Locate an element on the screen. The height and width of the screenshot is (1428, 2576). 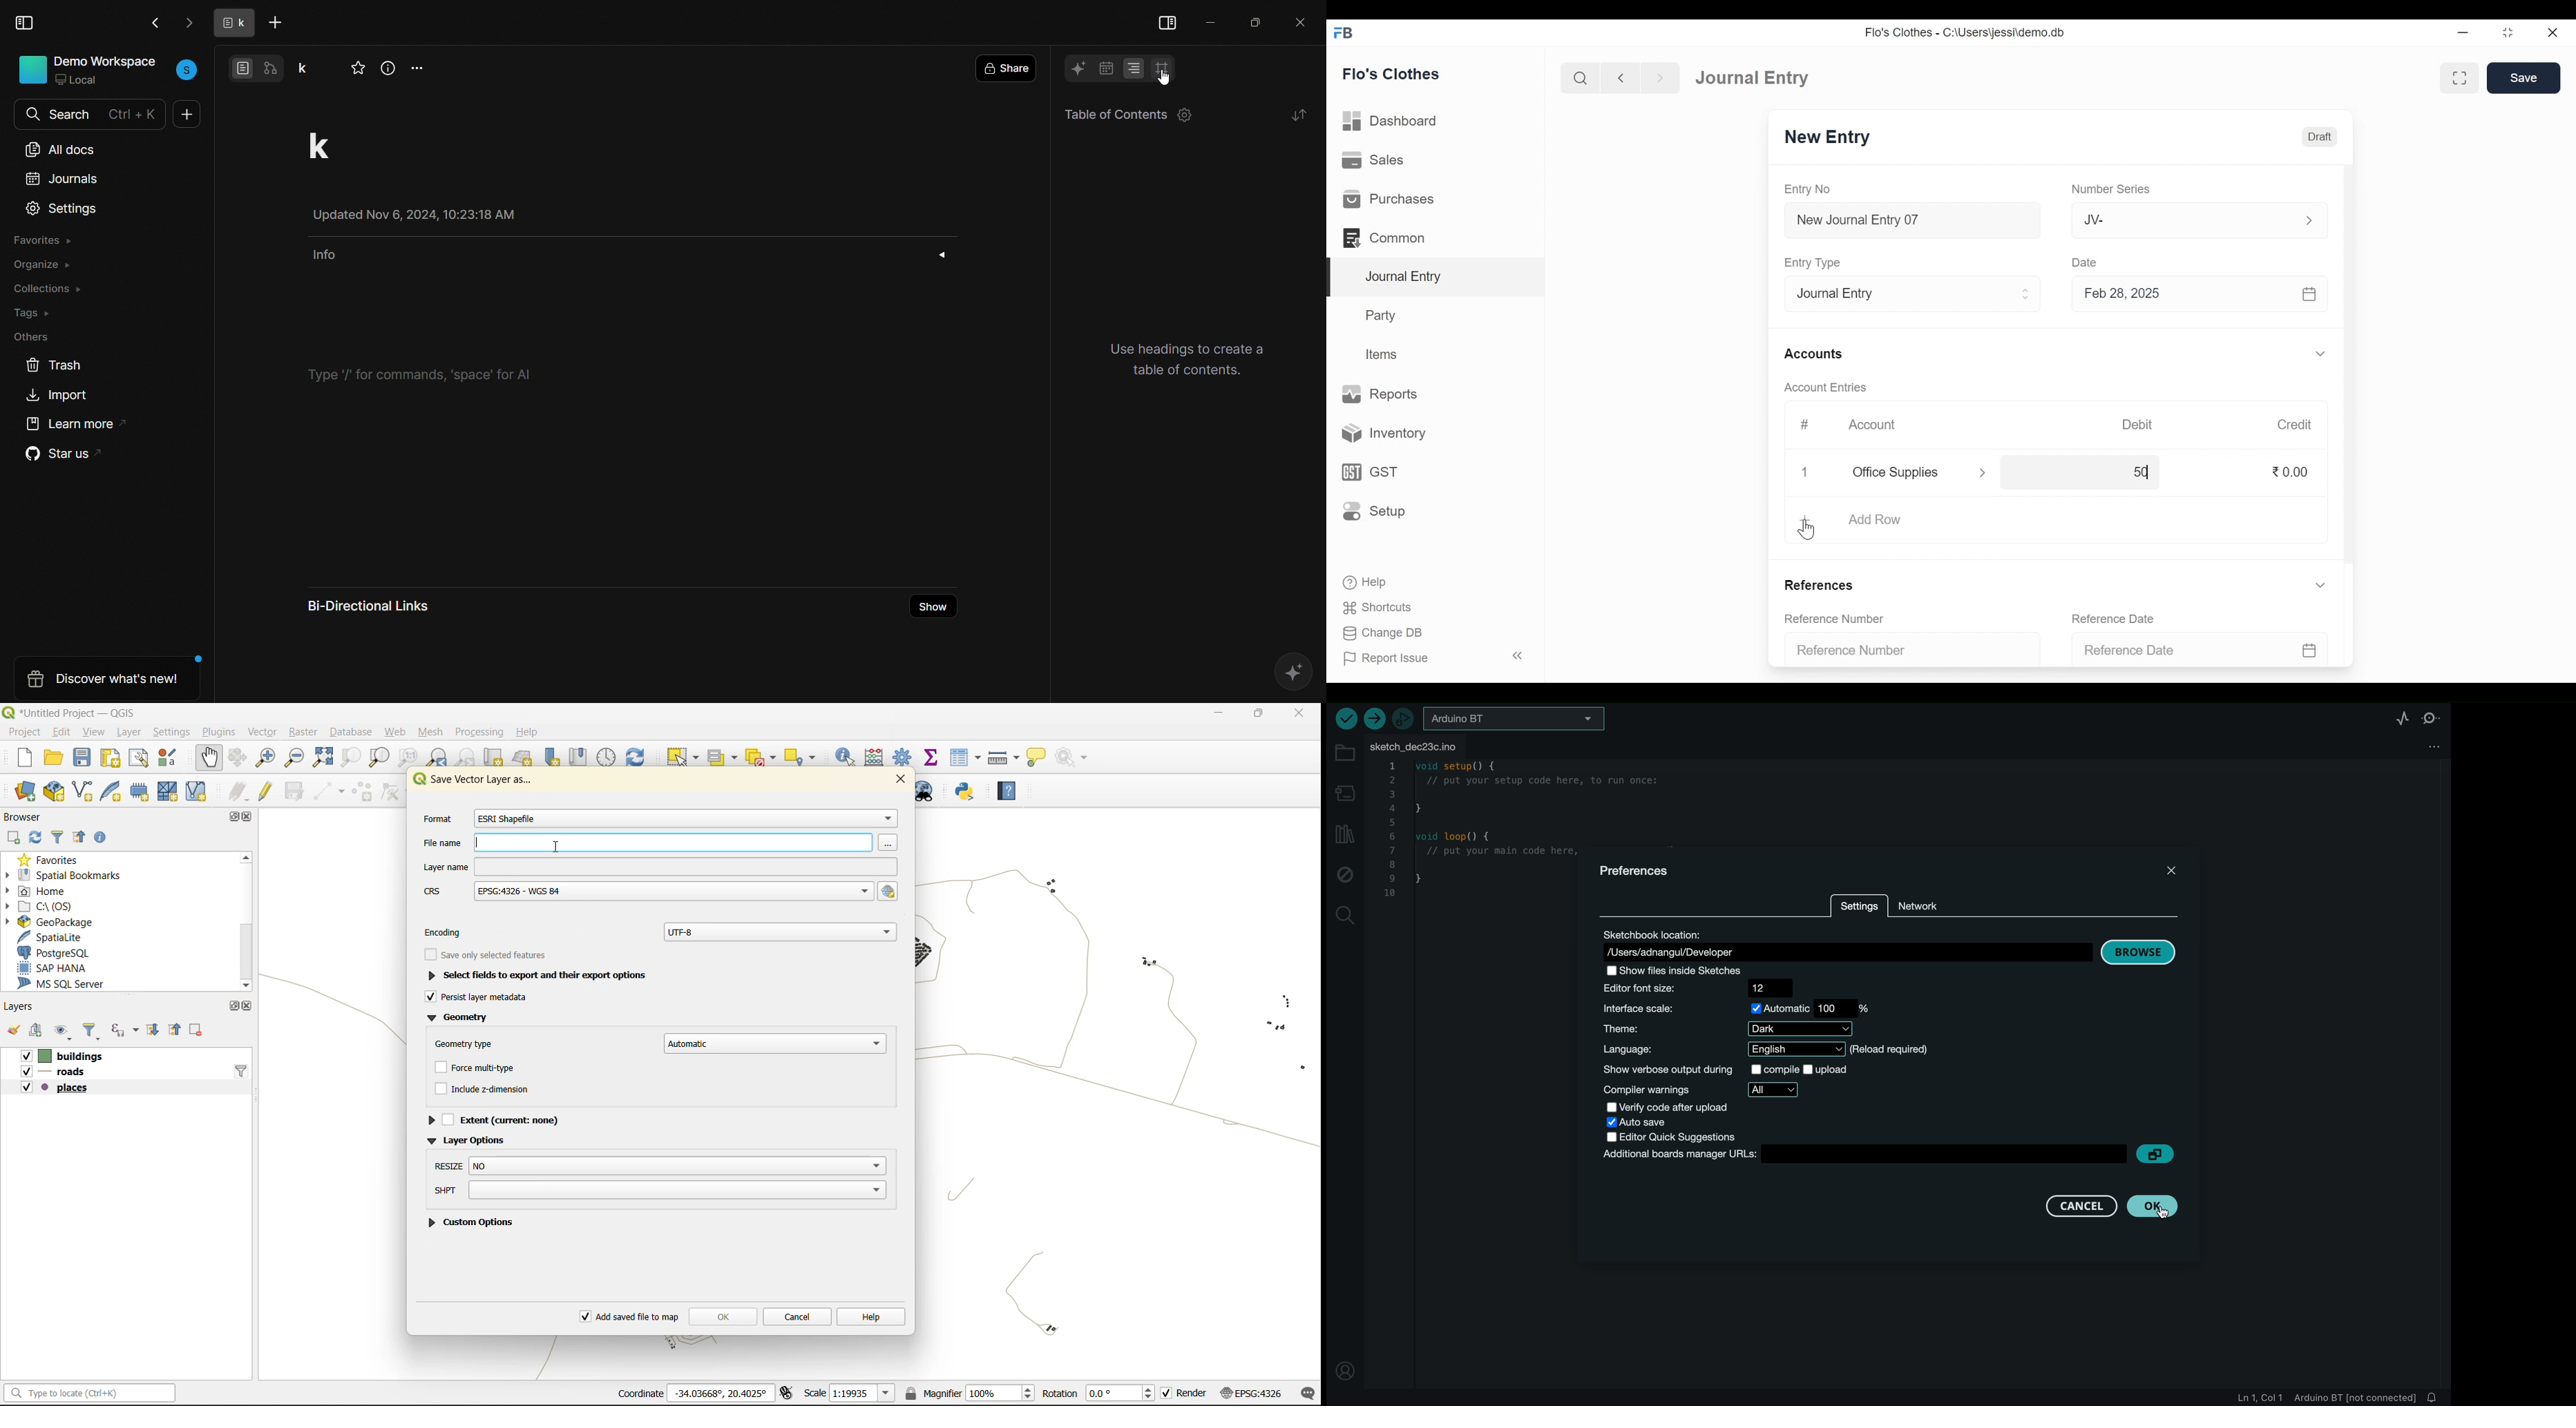
print layout is located at coordinates (115, 758).